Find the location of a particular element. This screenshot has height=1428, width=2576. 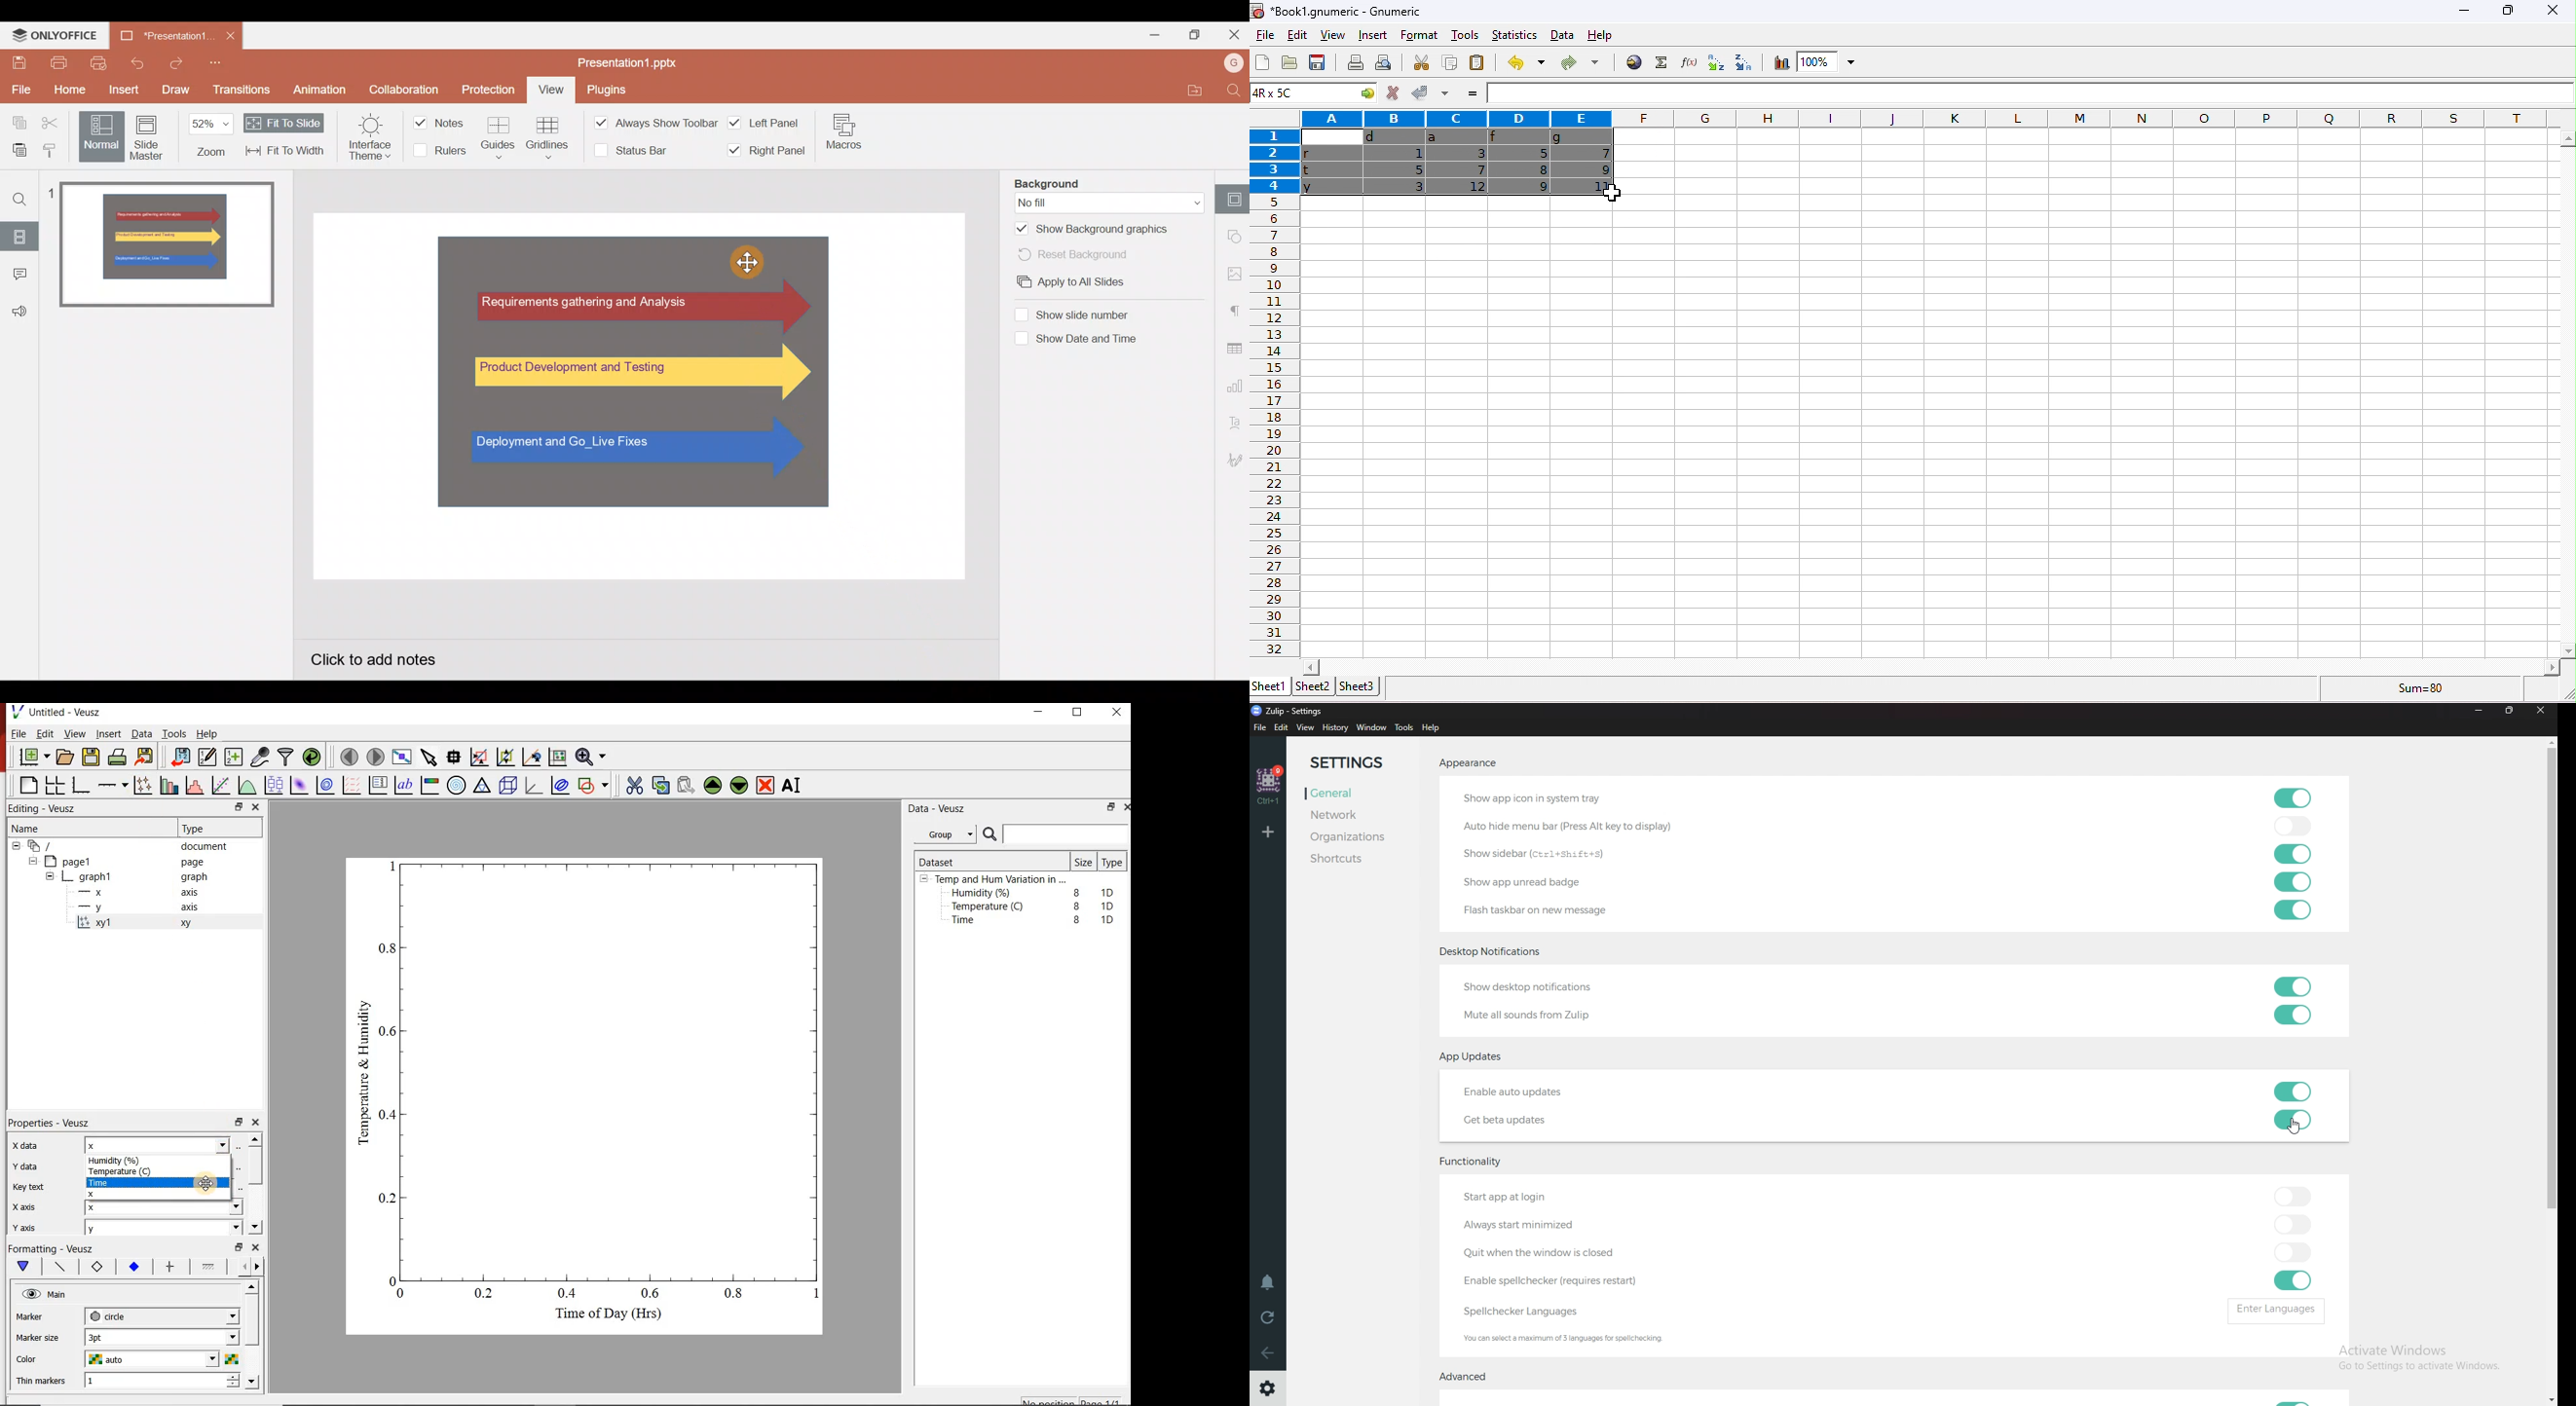

polar graph is located at coordinates (458, 786).